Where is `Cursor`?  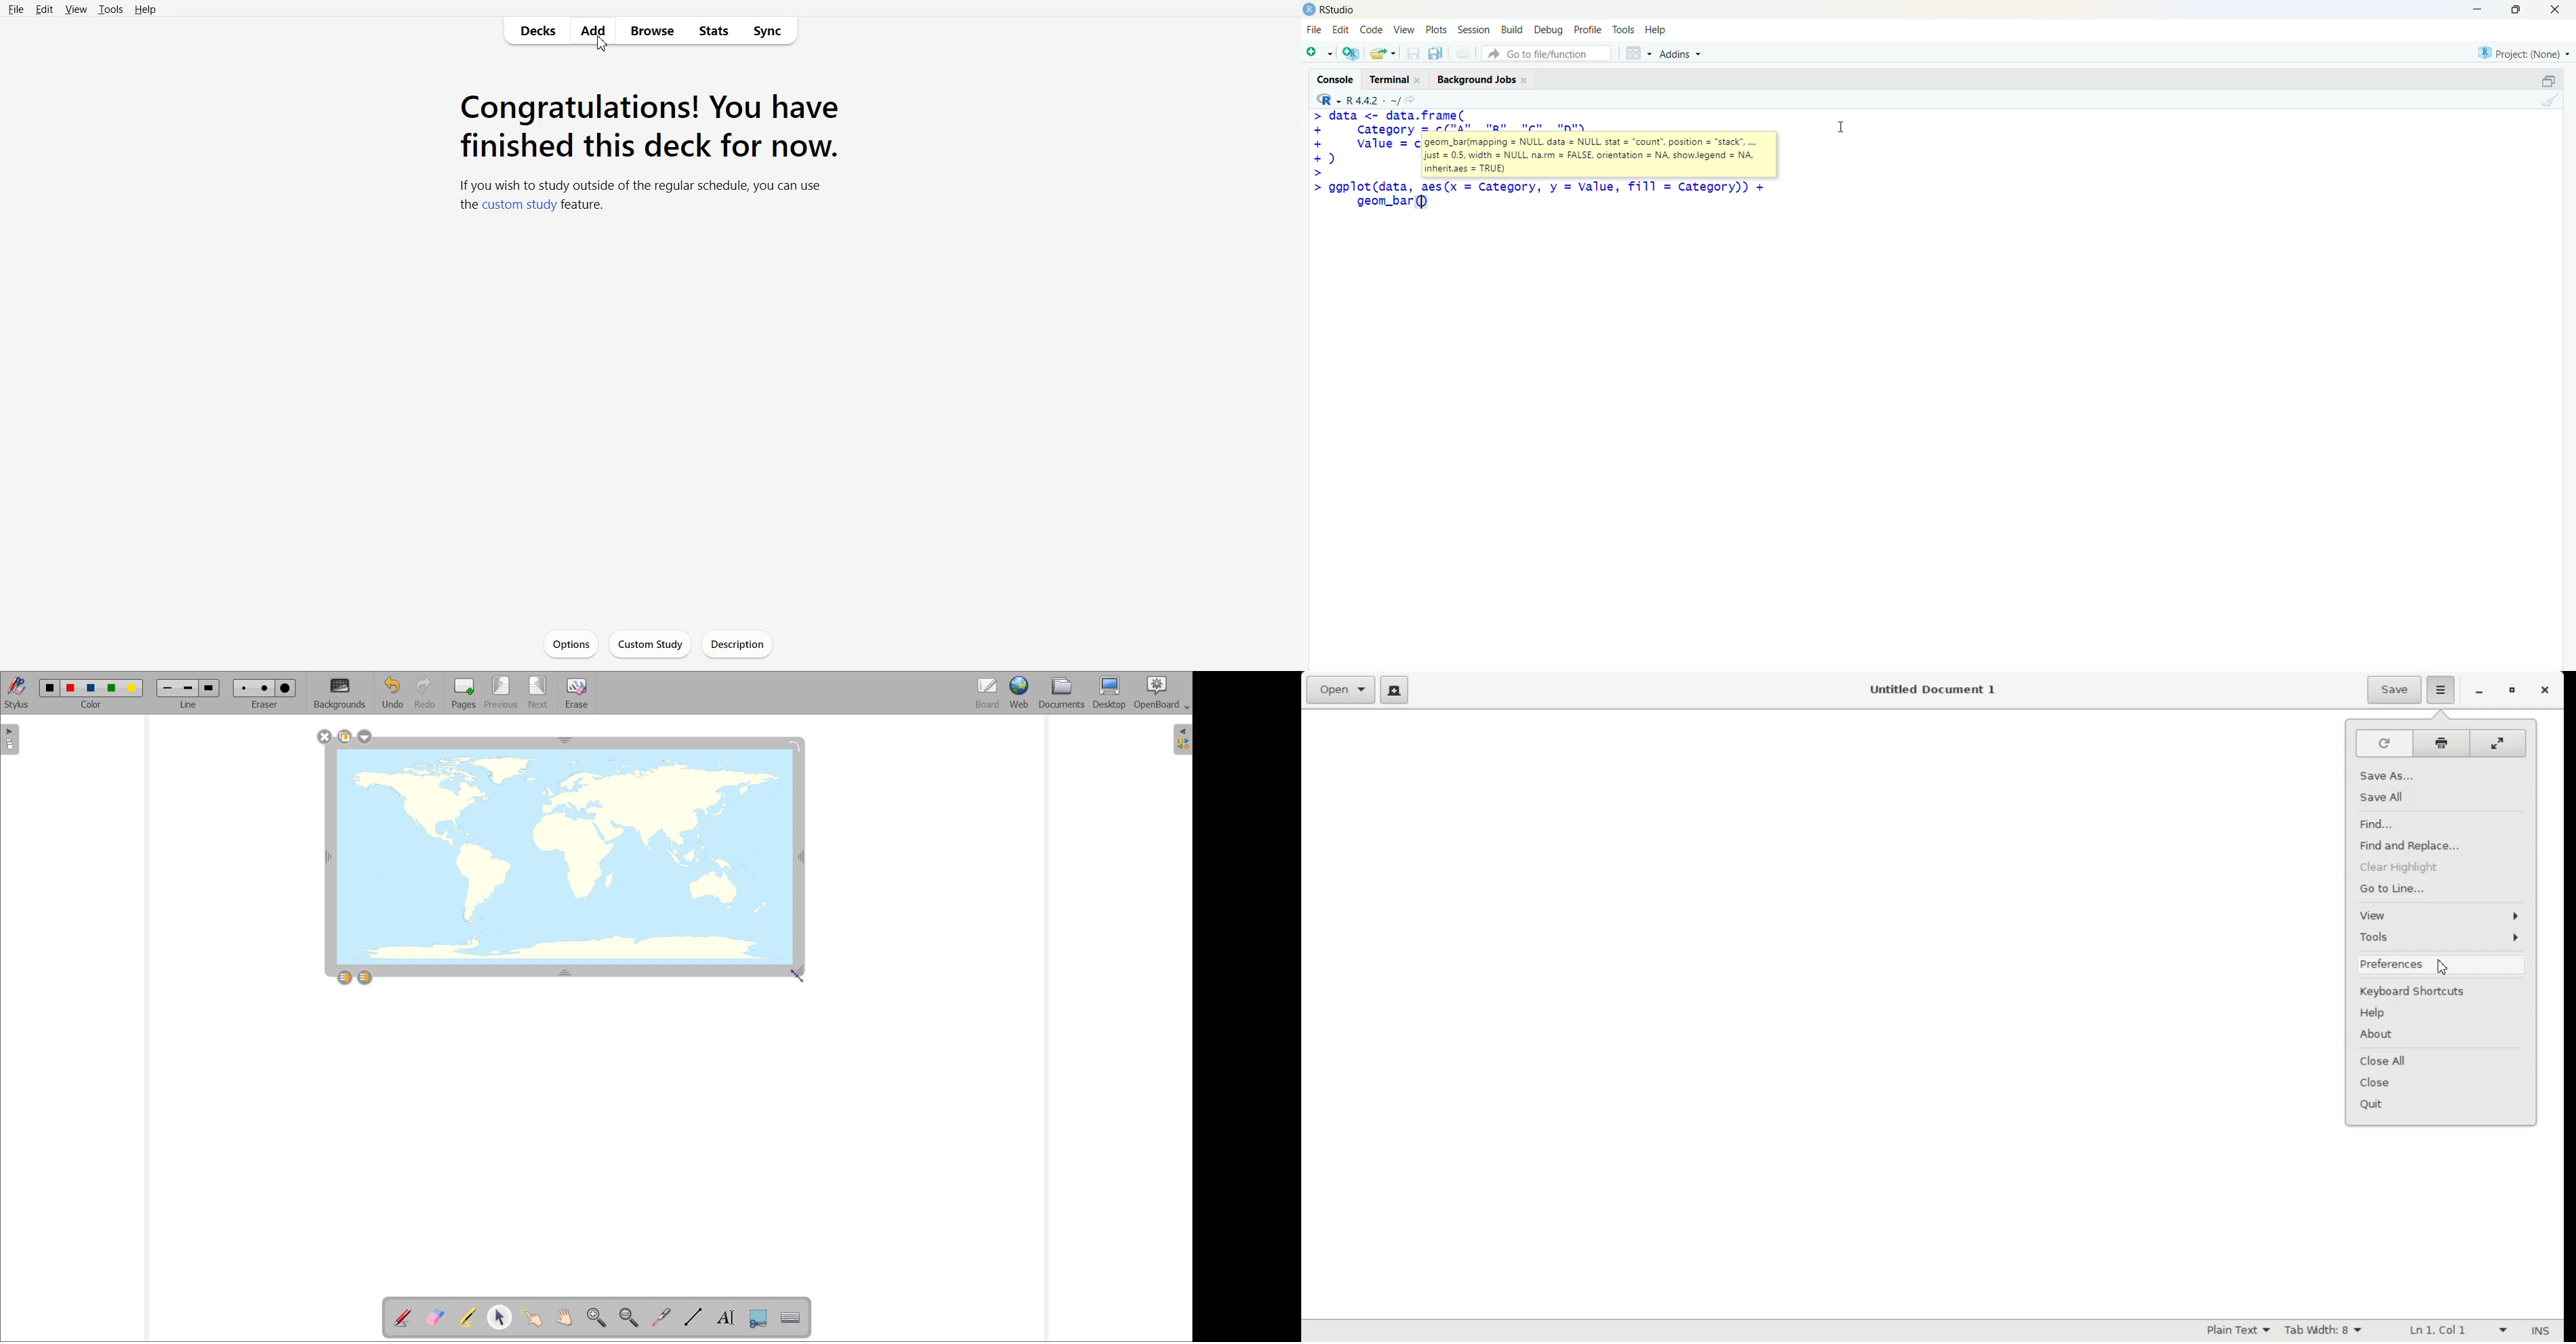
Cursor is located at coordinates (1842, 125).